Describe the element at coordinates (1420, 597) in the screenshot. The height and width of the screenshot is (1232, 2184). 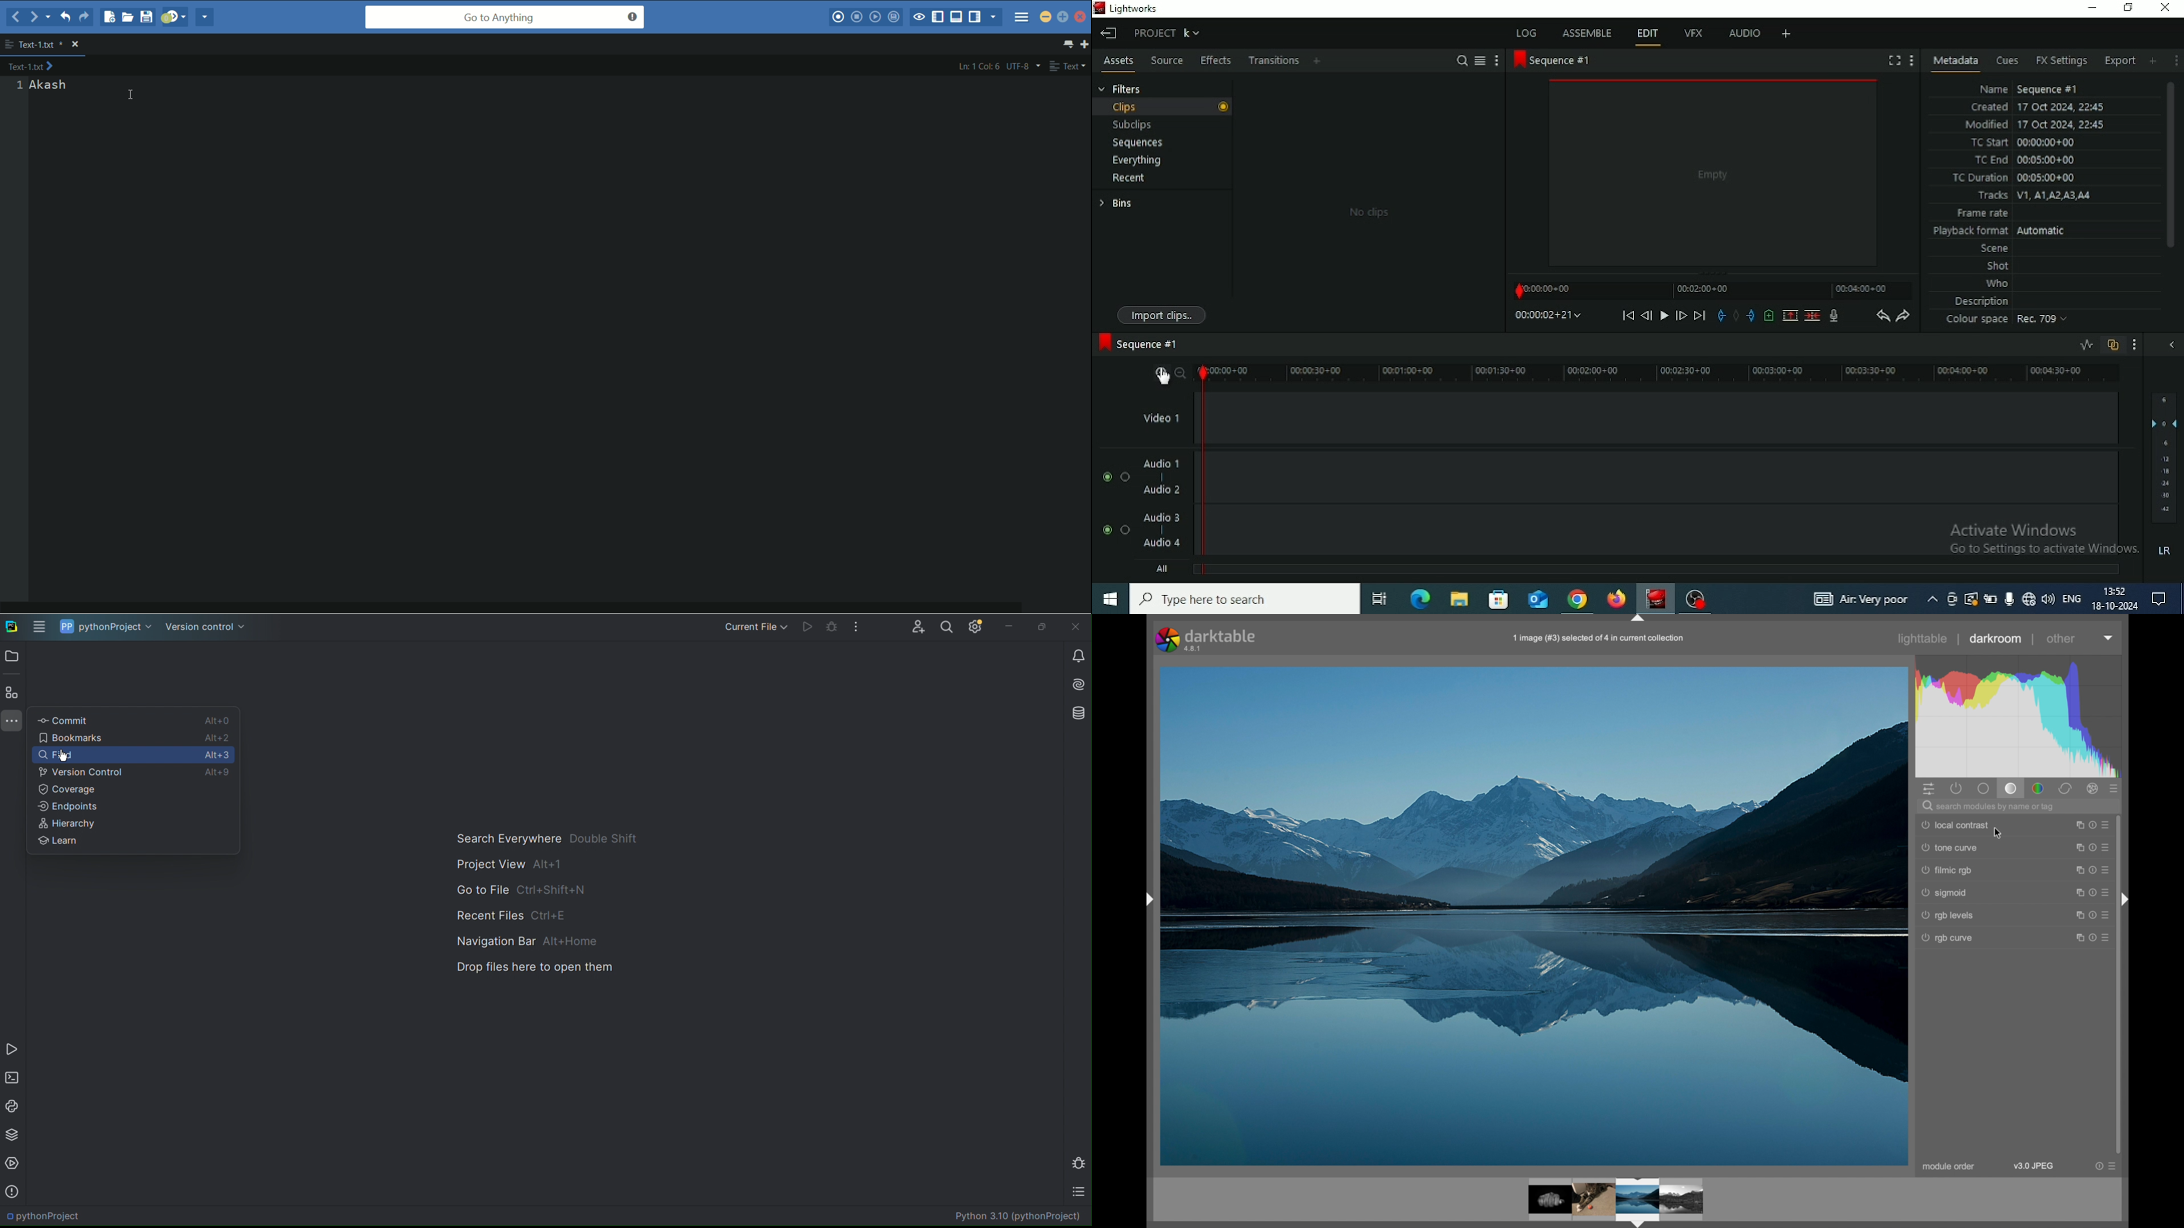
I see `Microsoft Edge` at that location.